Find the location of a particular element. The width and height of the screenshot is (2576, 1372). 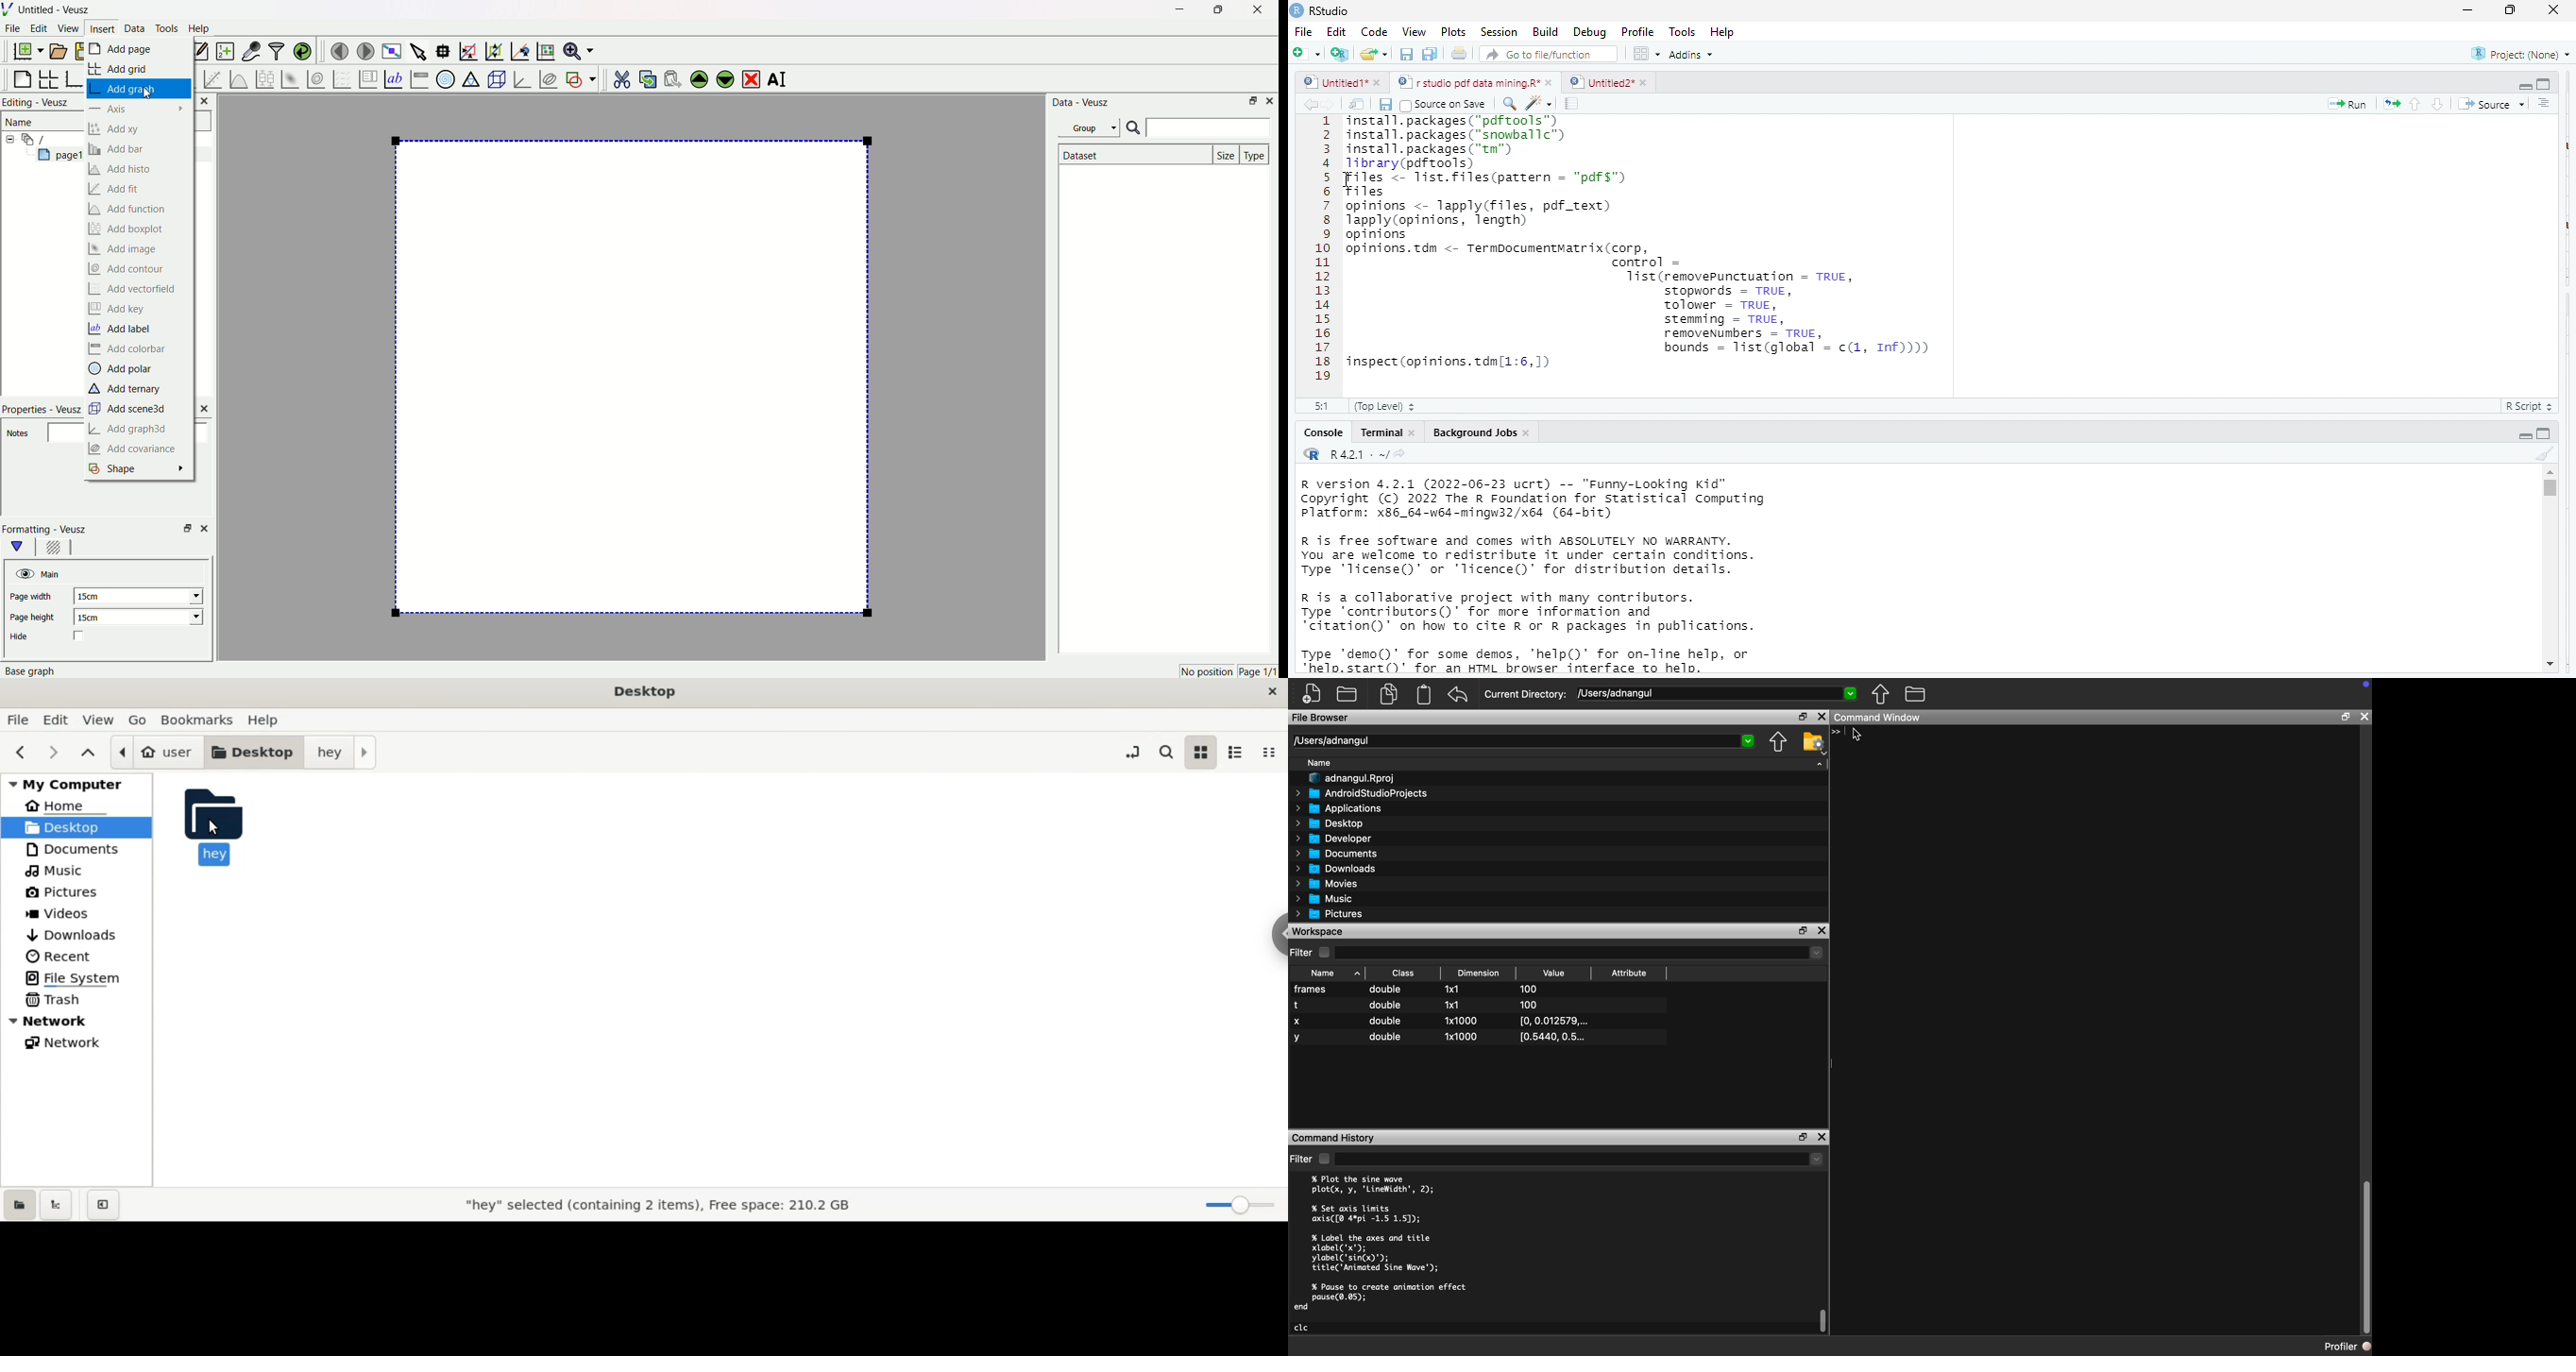

maximize is located at coordinates (2513, 11).